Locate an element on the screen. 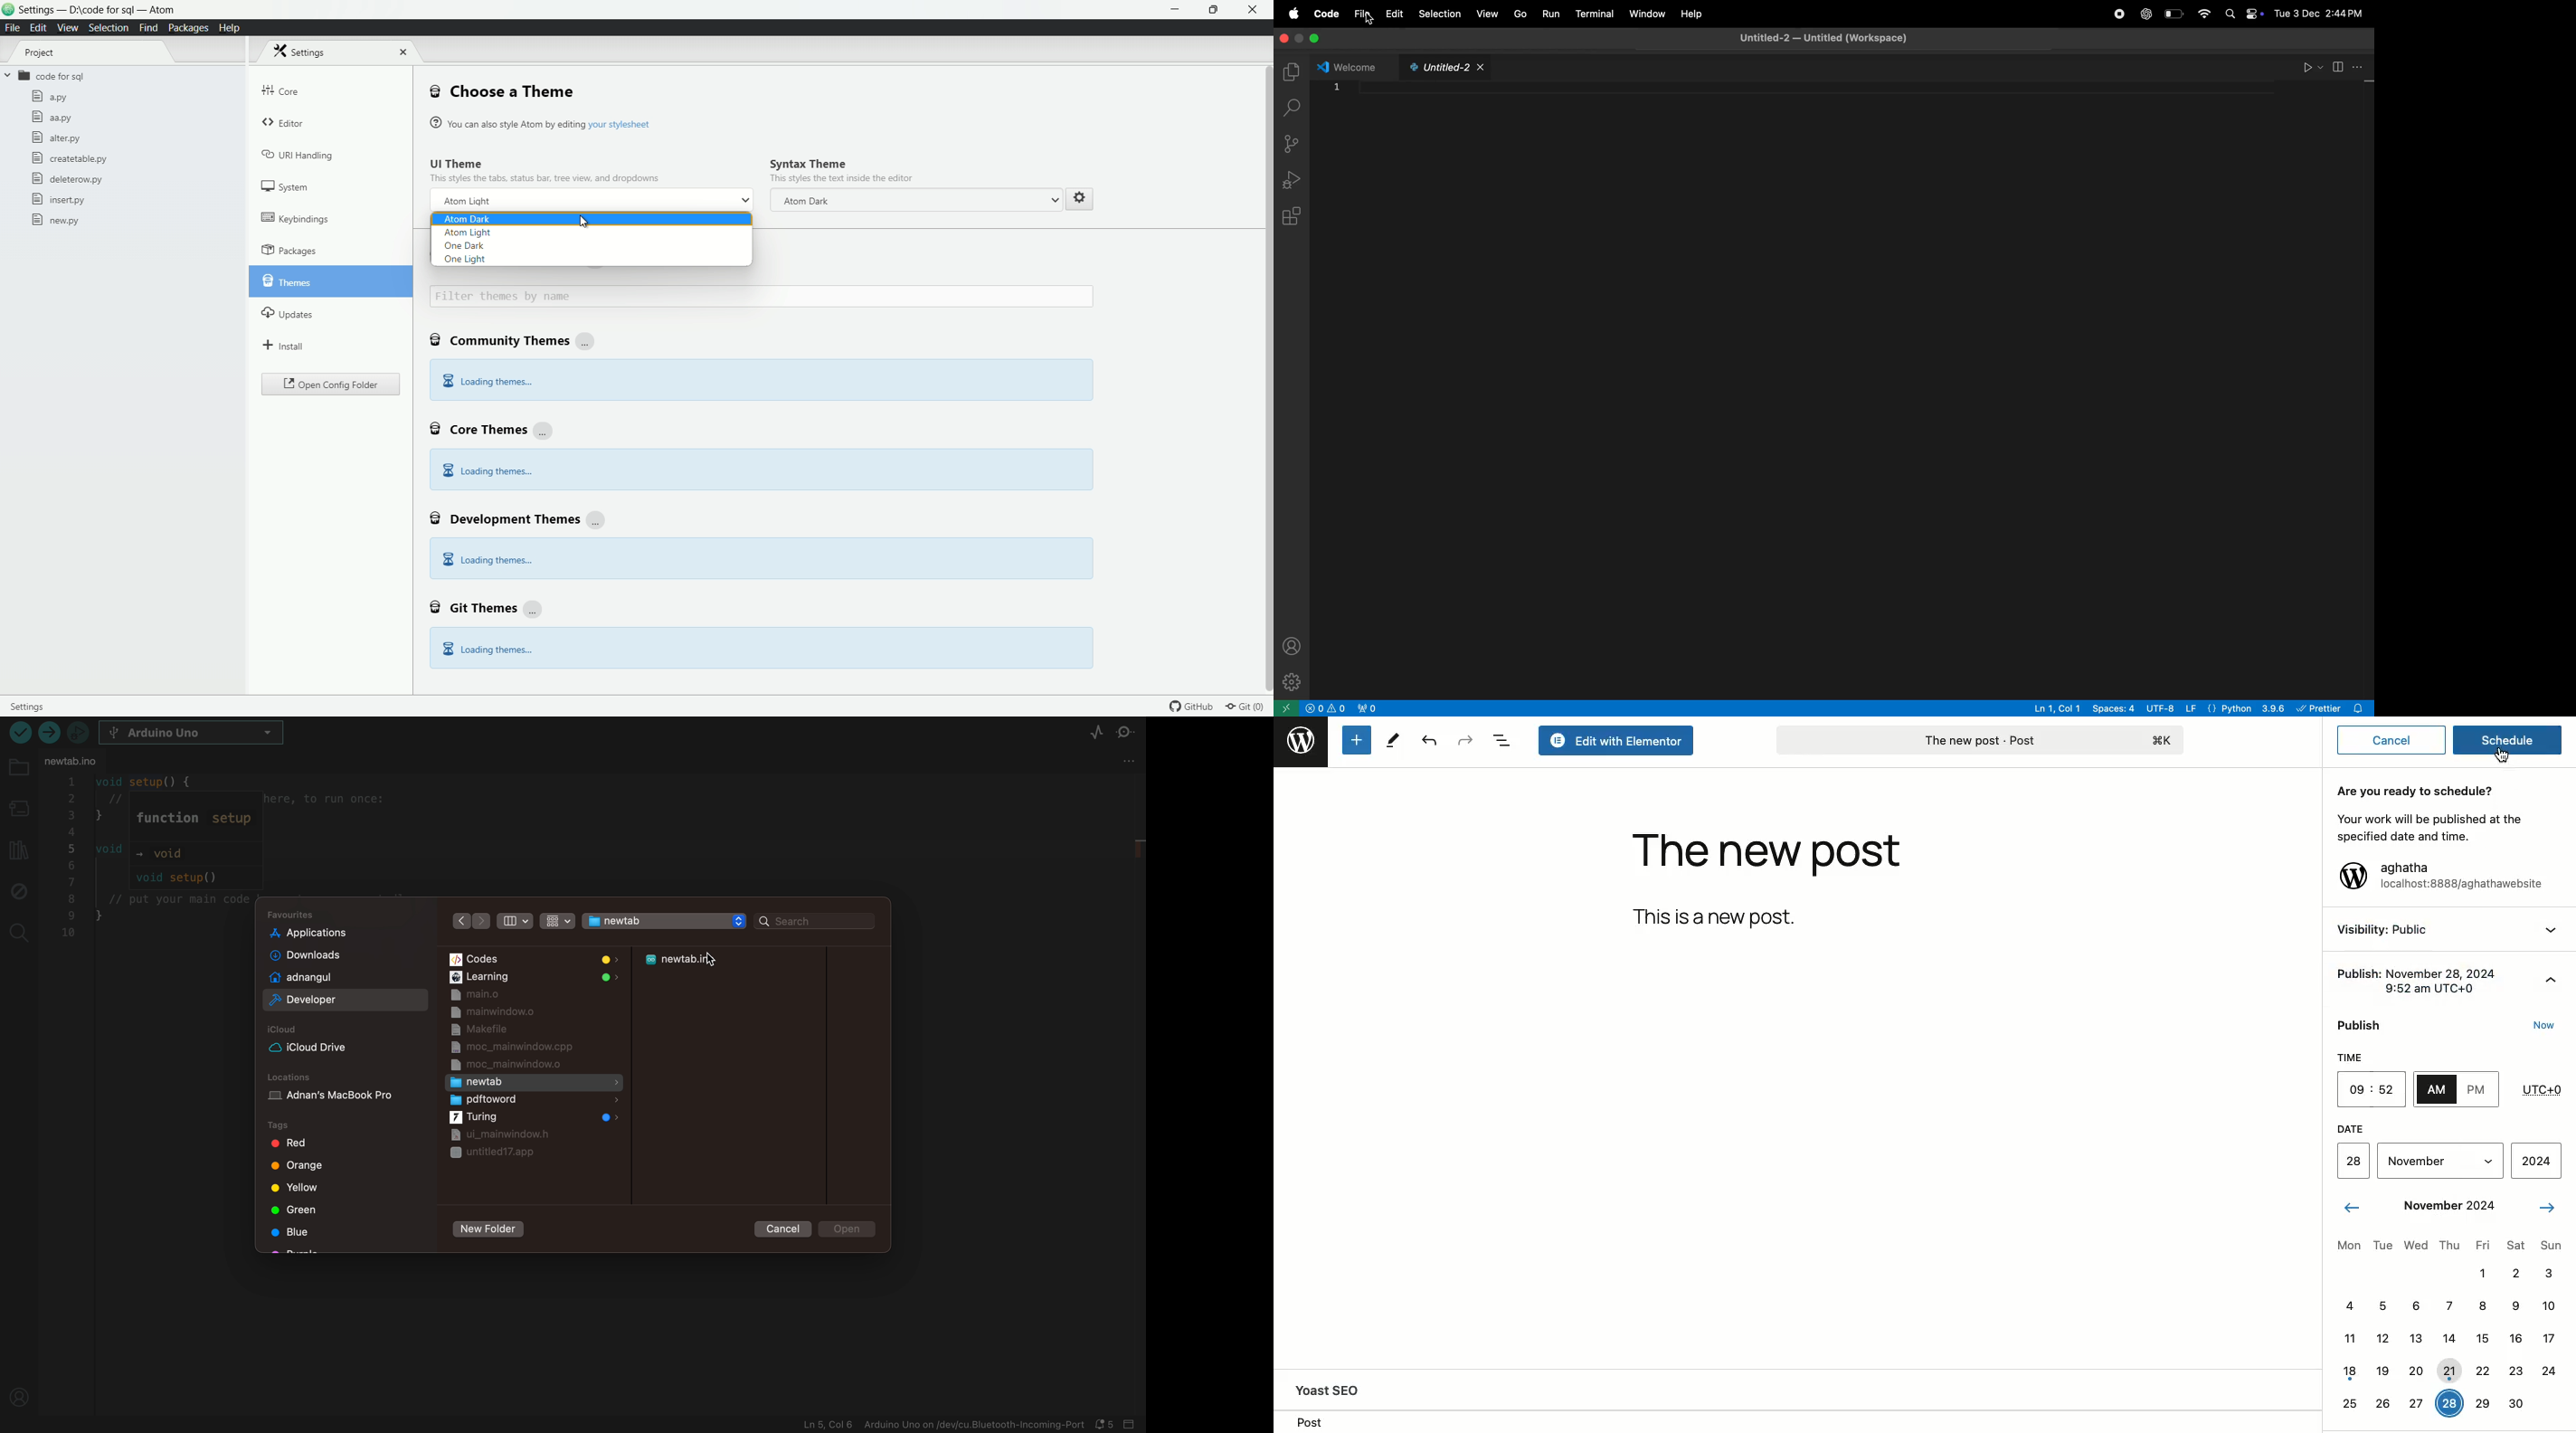  28 is located at coordinates (2449, 1403).